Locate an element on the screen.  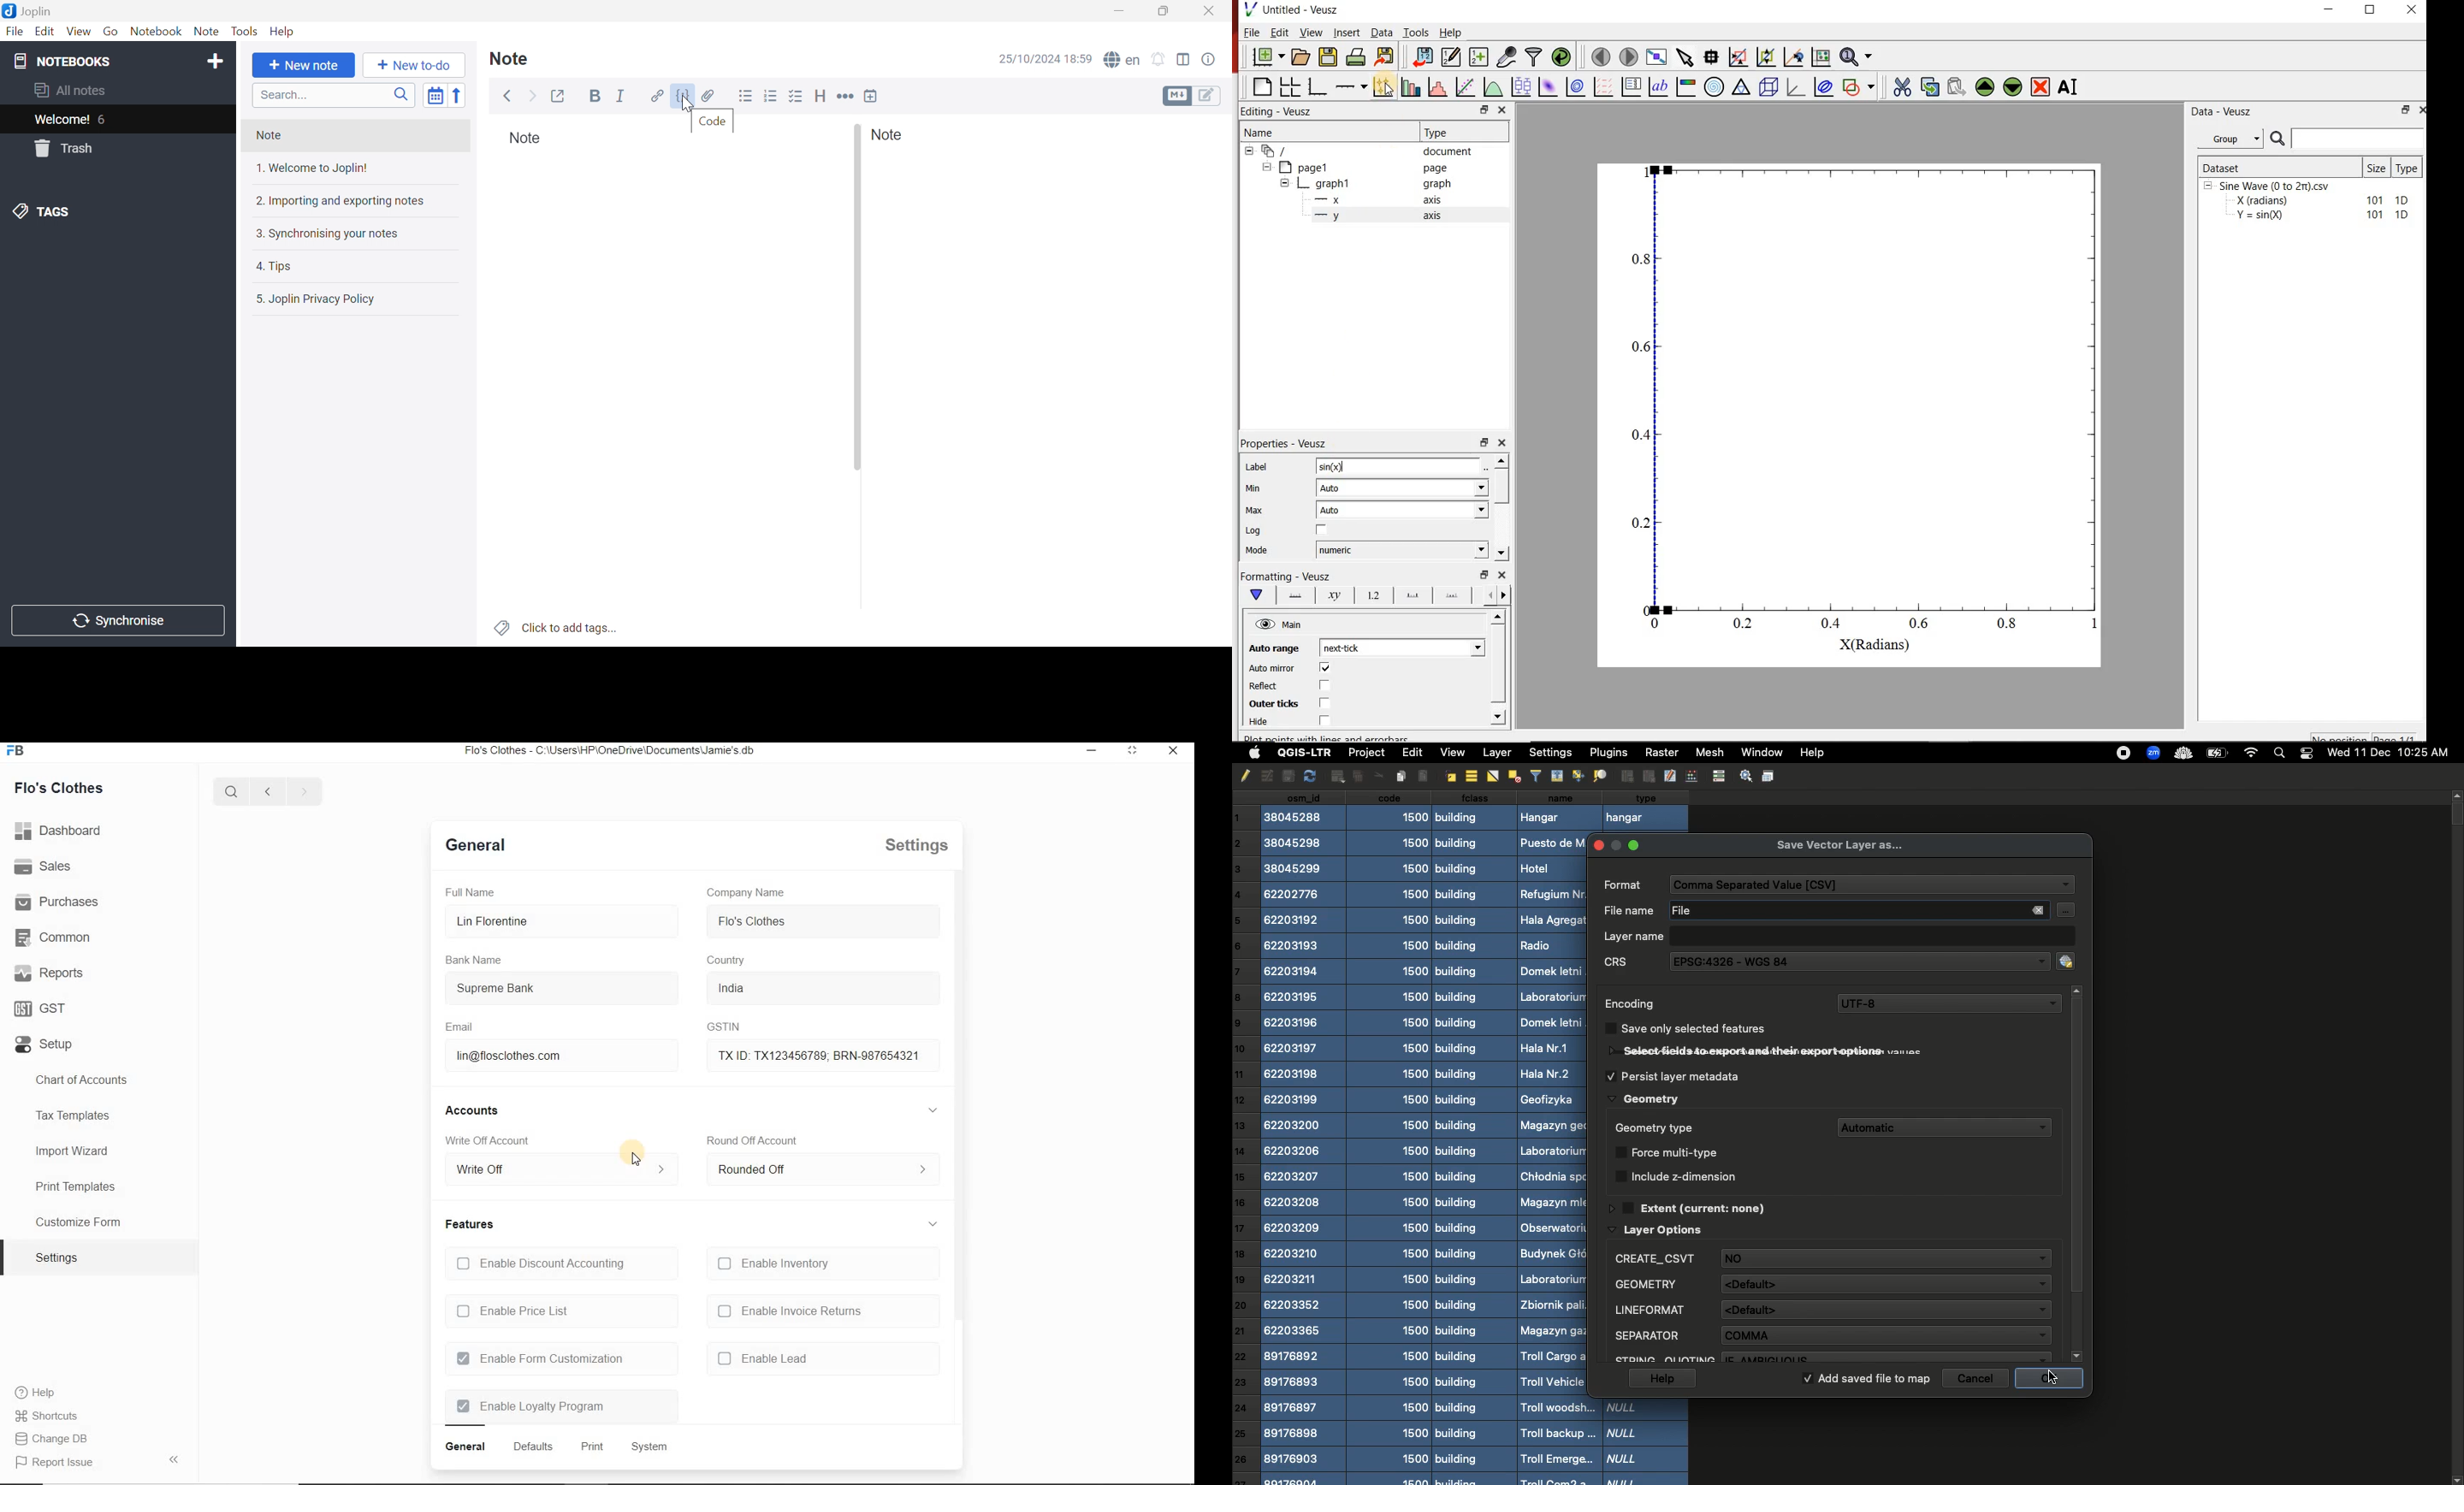
Welcome! is located at coordinates (63, 119).